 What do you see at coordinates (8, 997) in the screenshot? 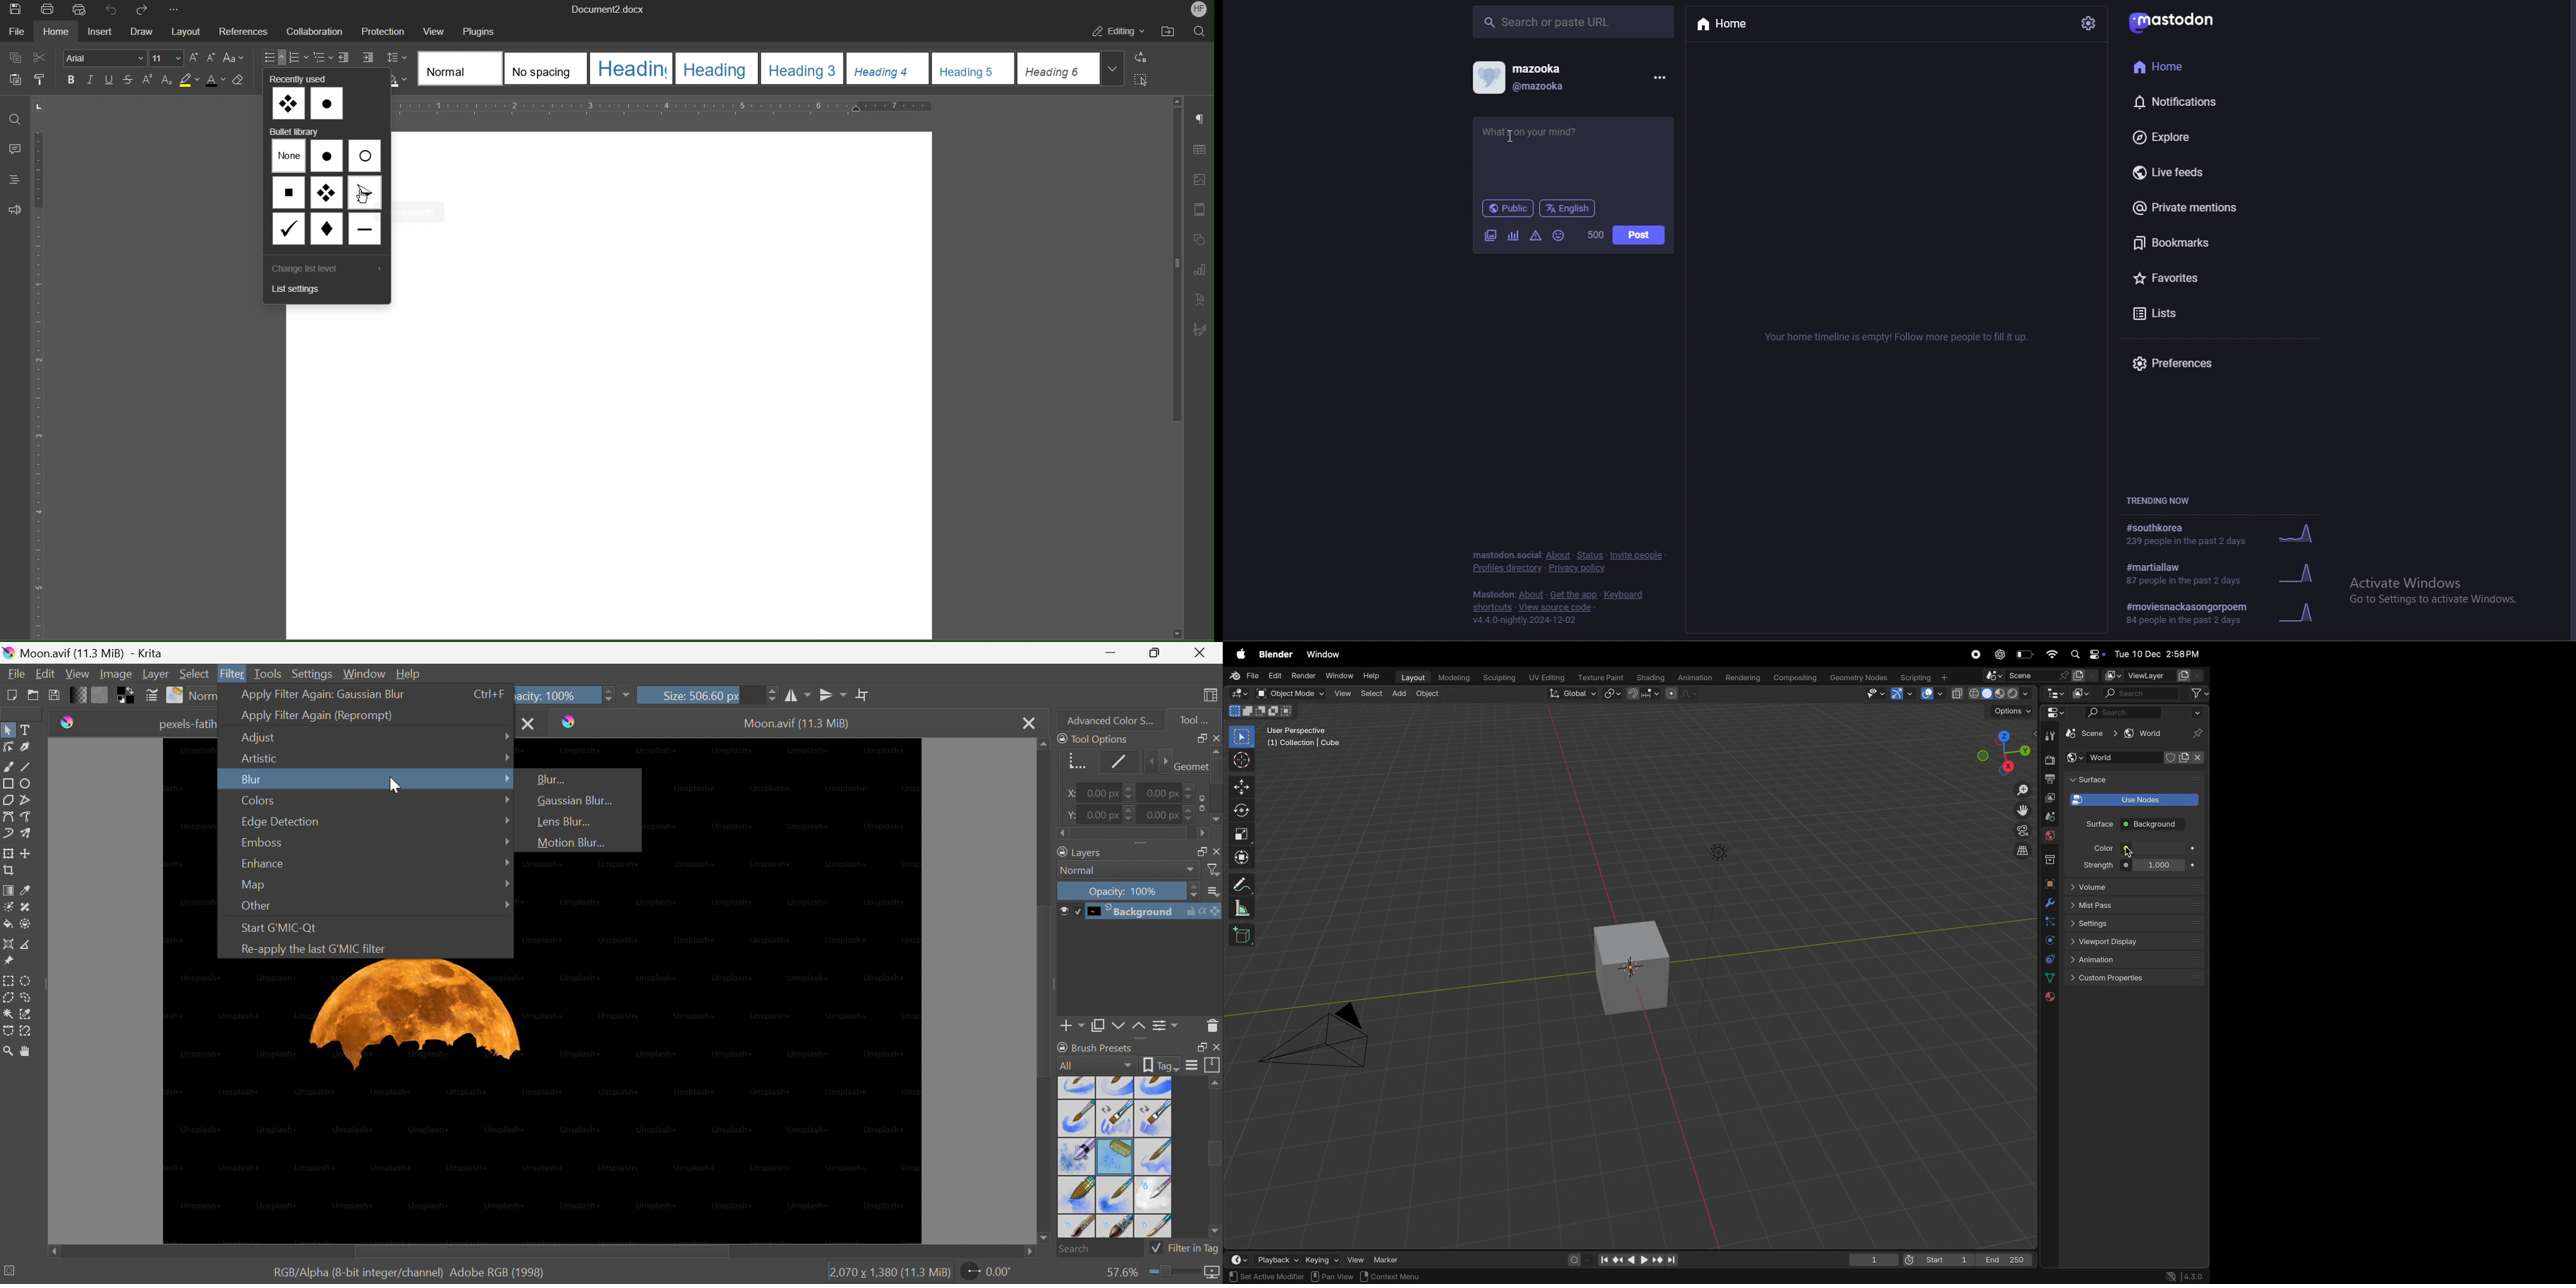
I see `Polygonal selection tool` at bounding box center [8, 997].